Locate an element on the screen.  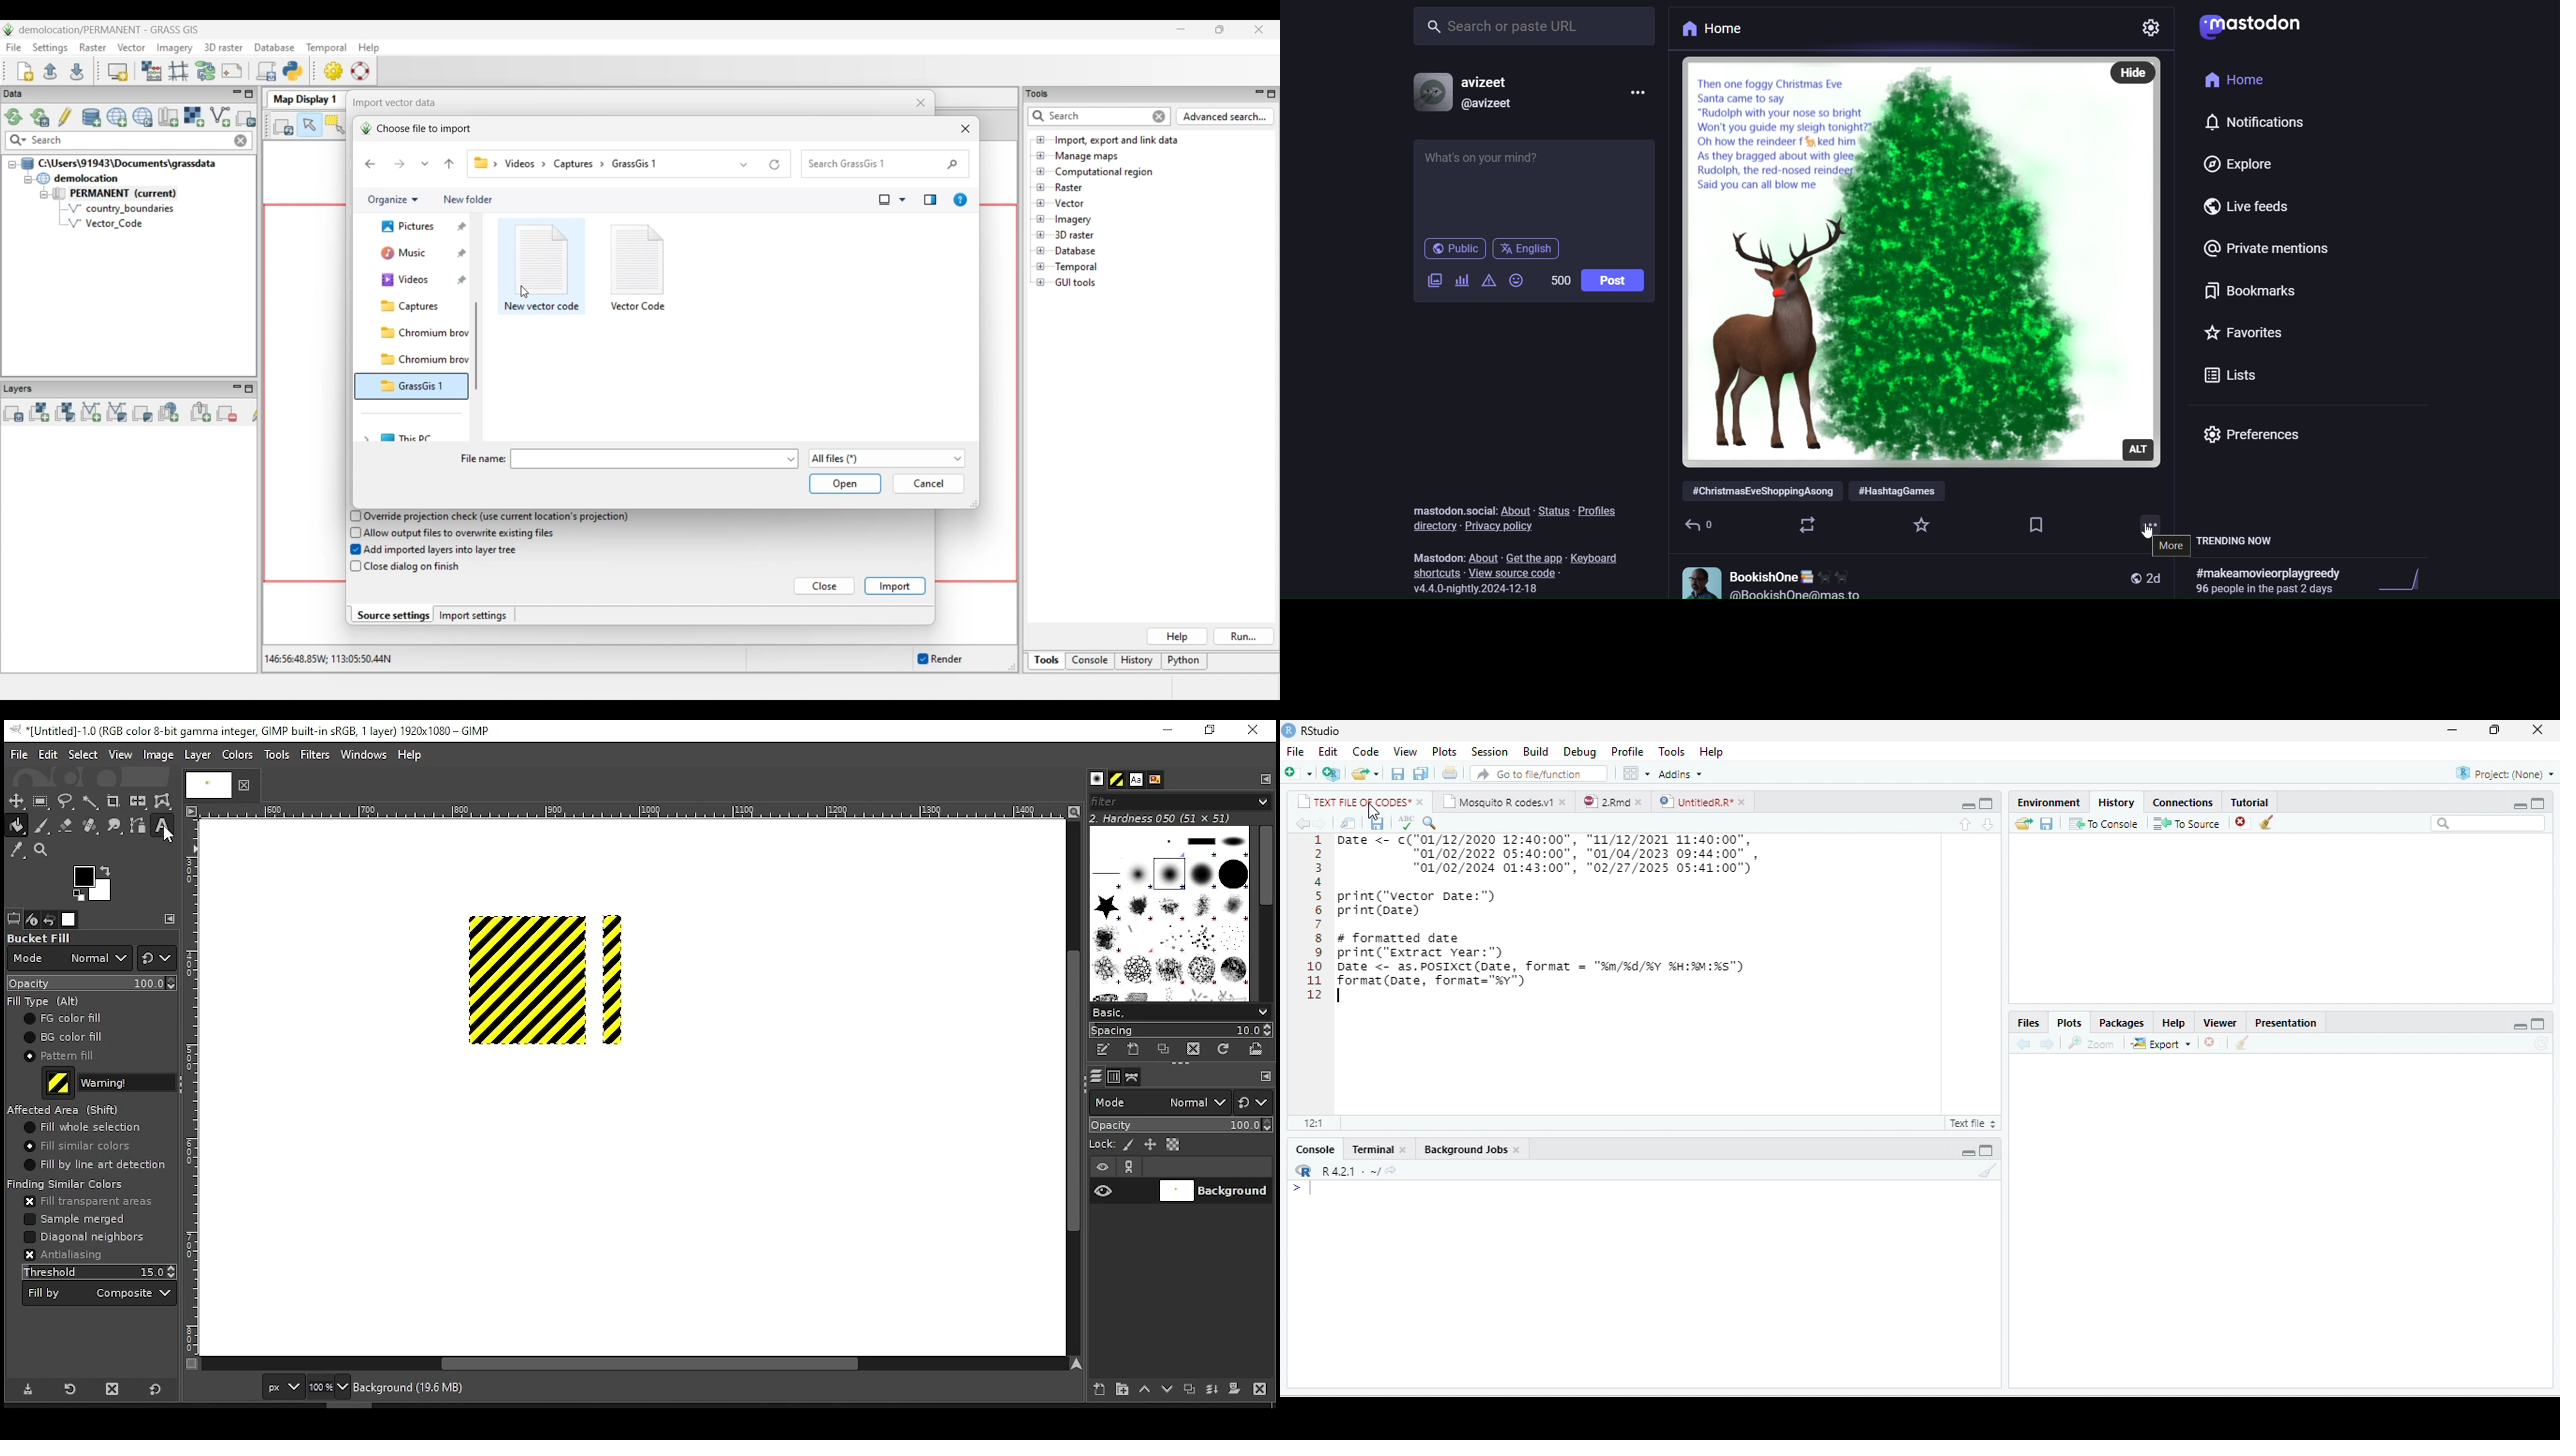
open in new window is located at coordinates (1349, 823).